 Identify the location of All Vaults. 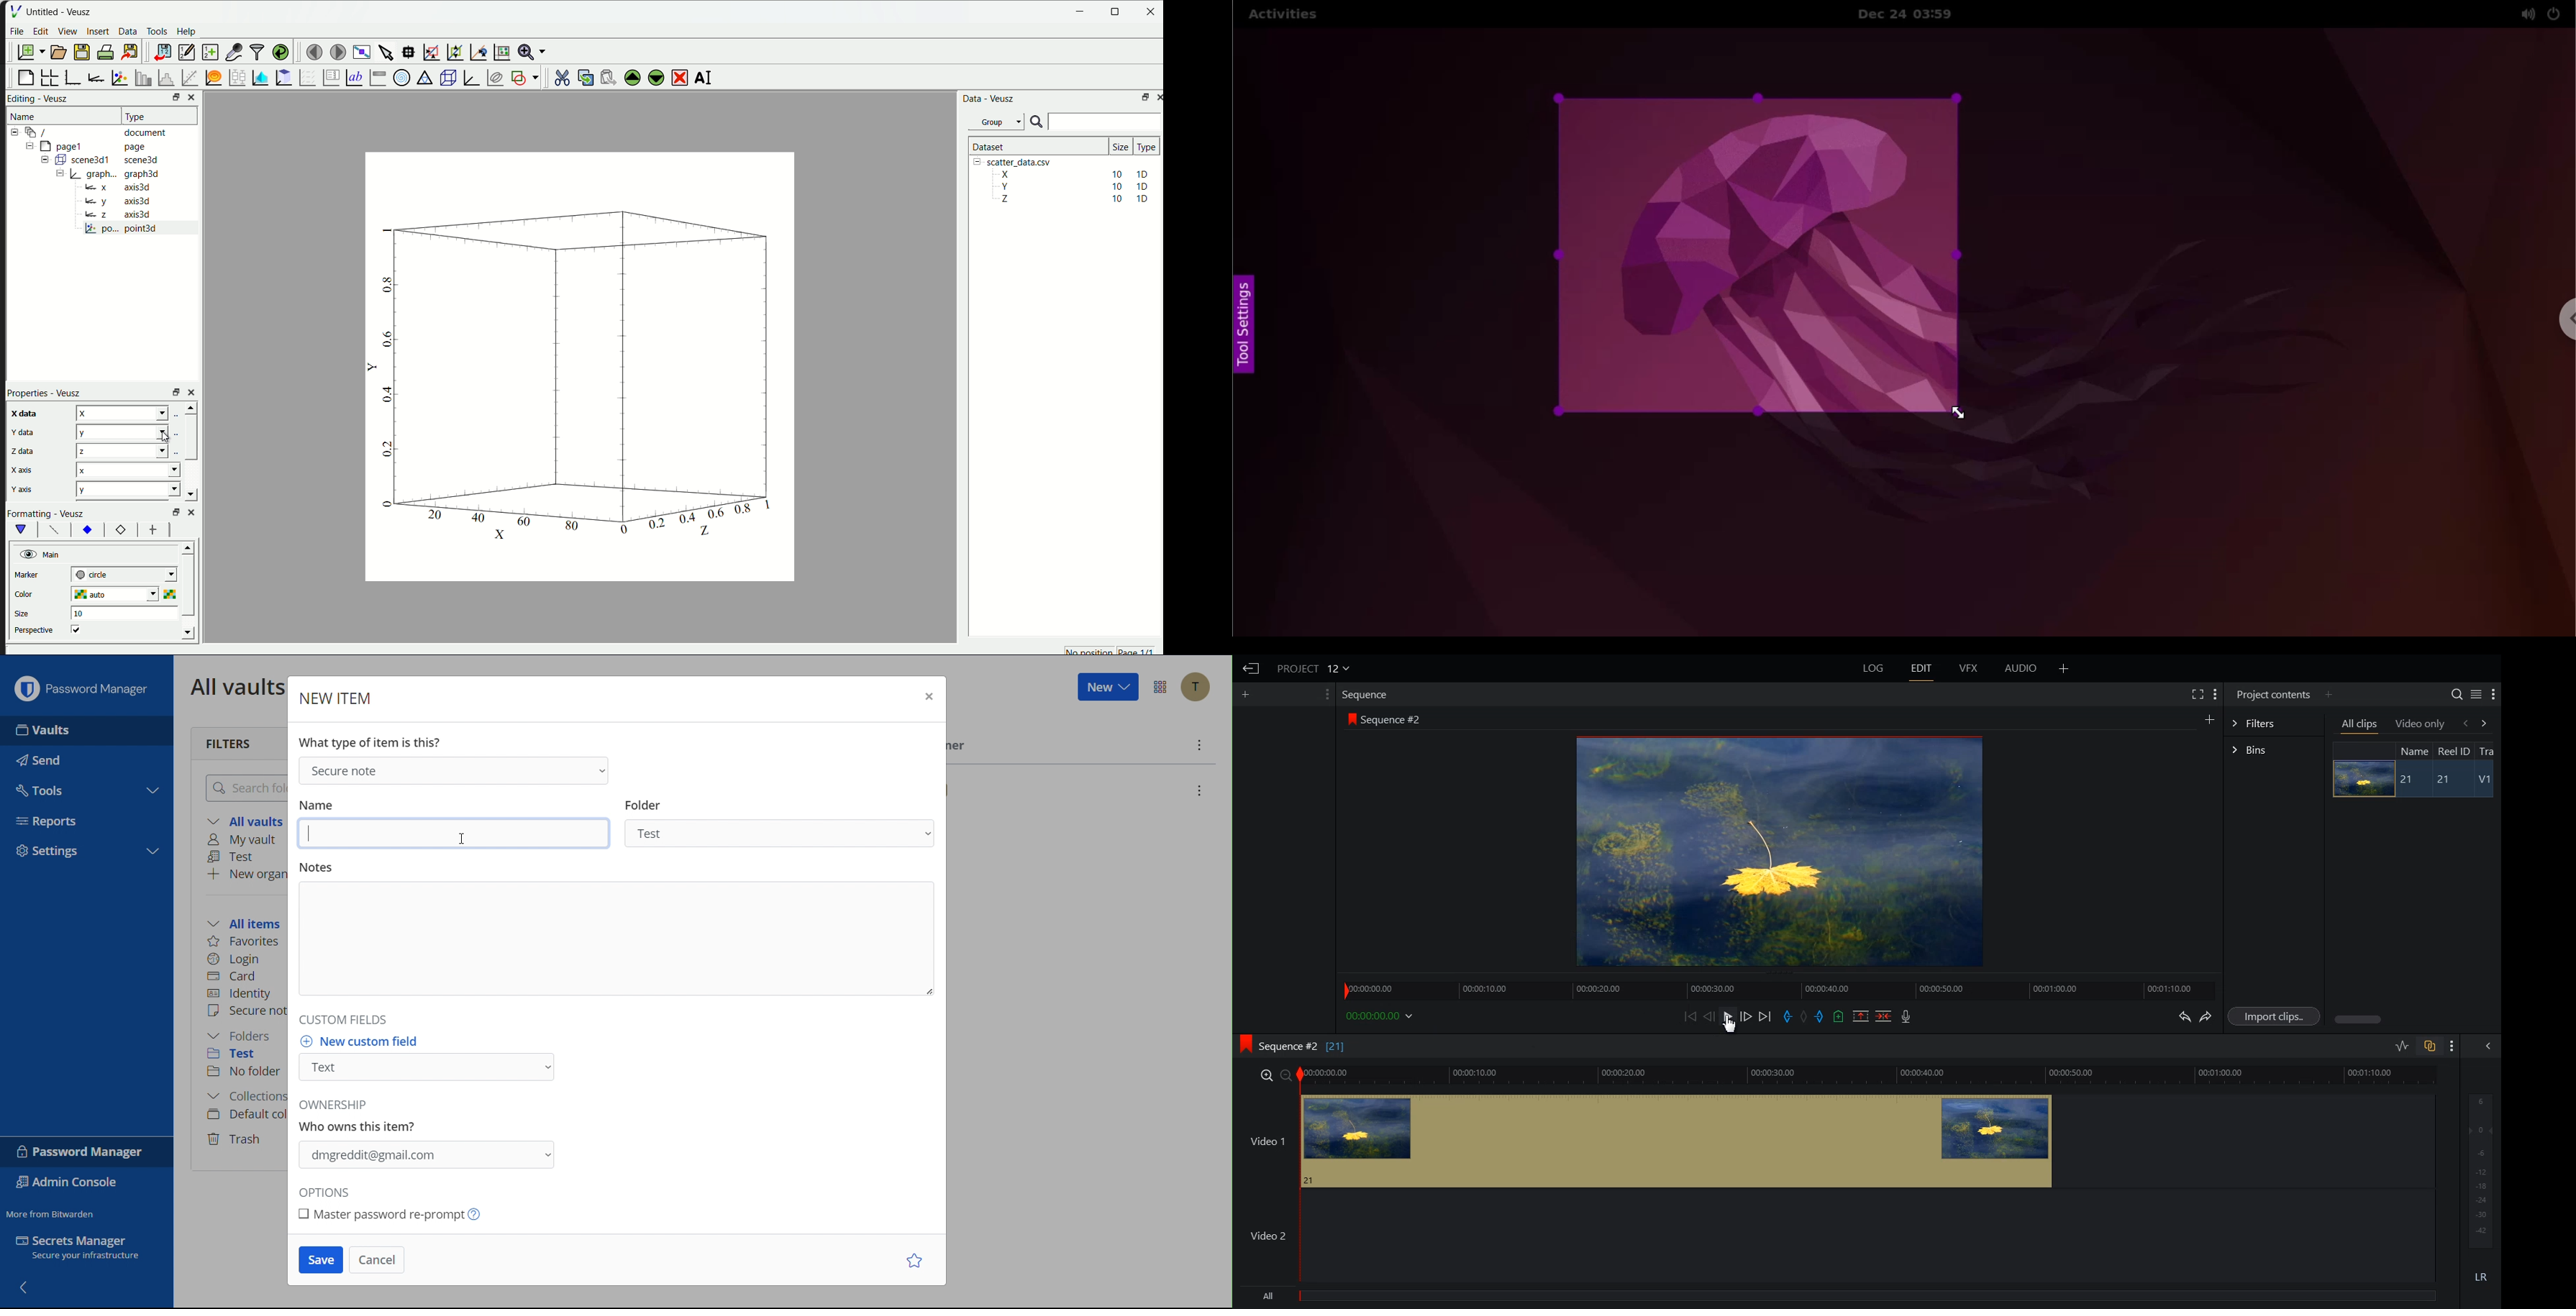
(234, 686).